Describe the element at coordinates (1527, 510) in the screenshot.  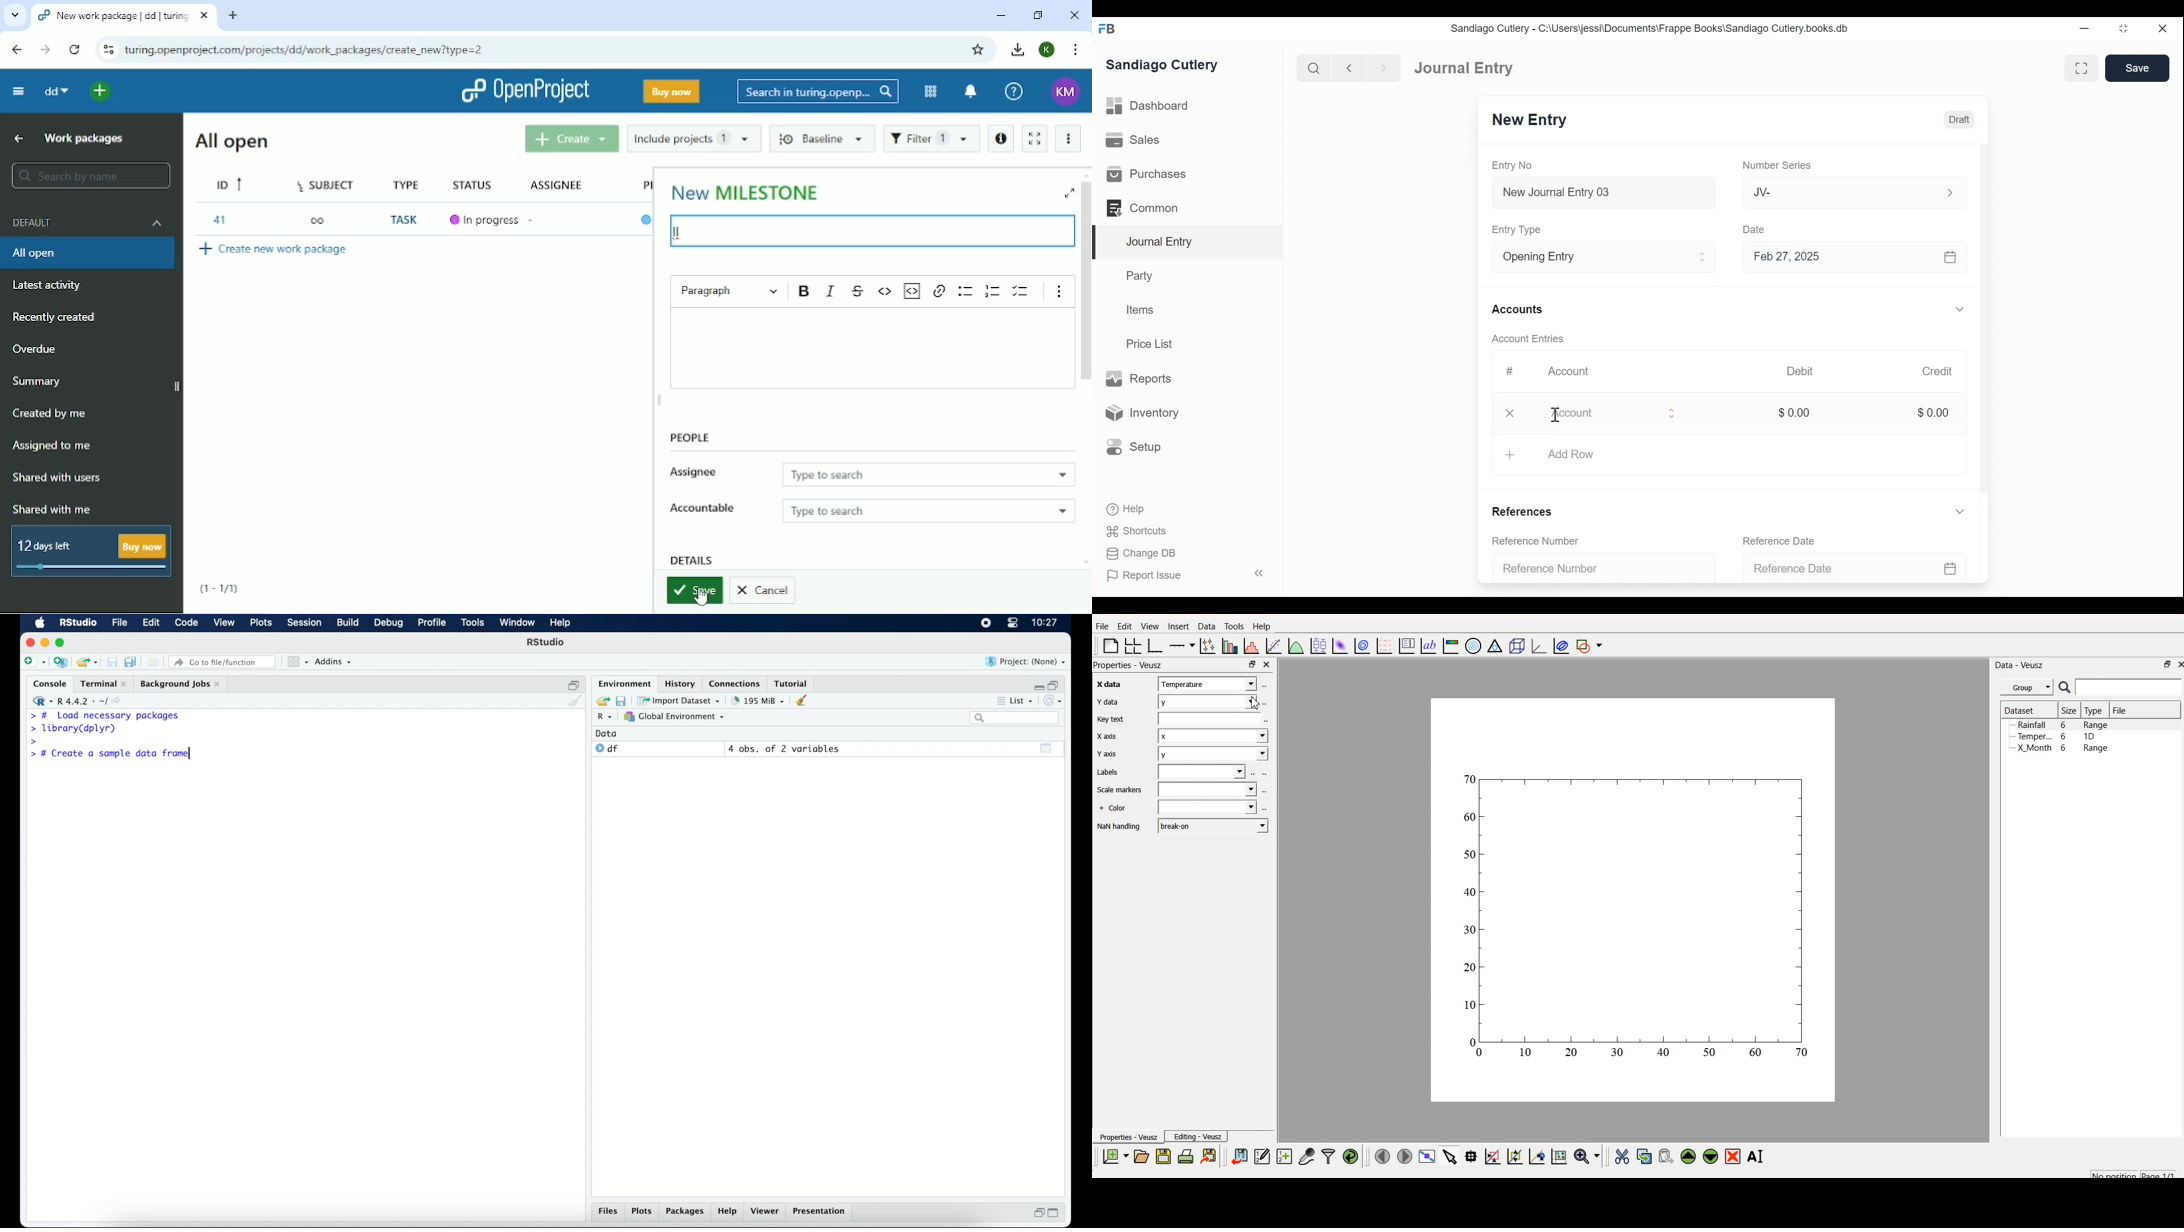
I see `References` at that location.